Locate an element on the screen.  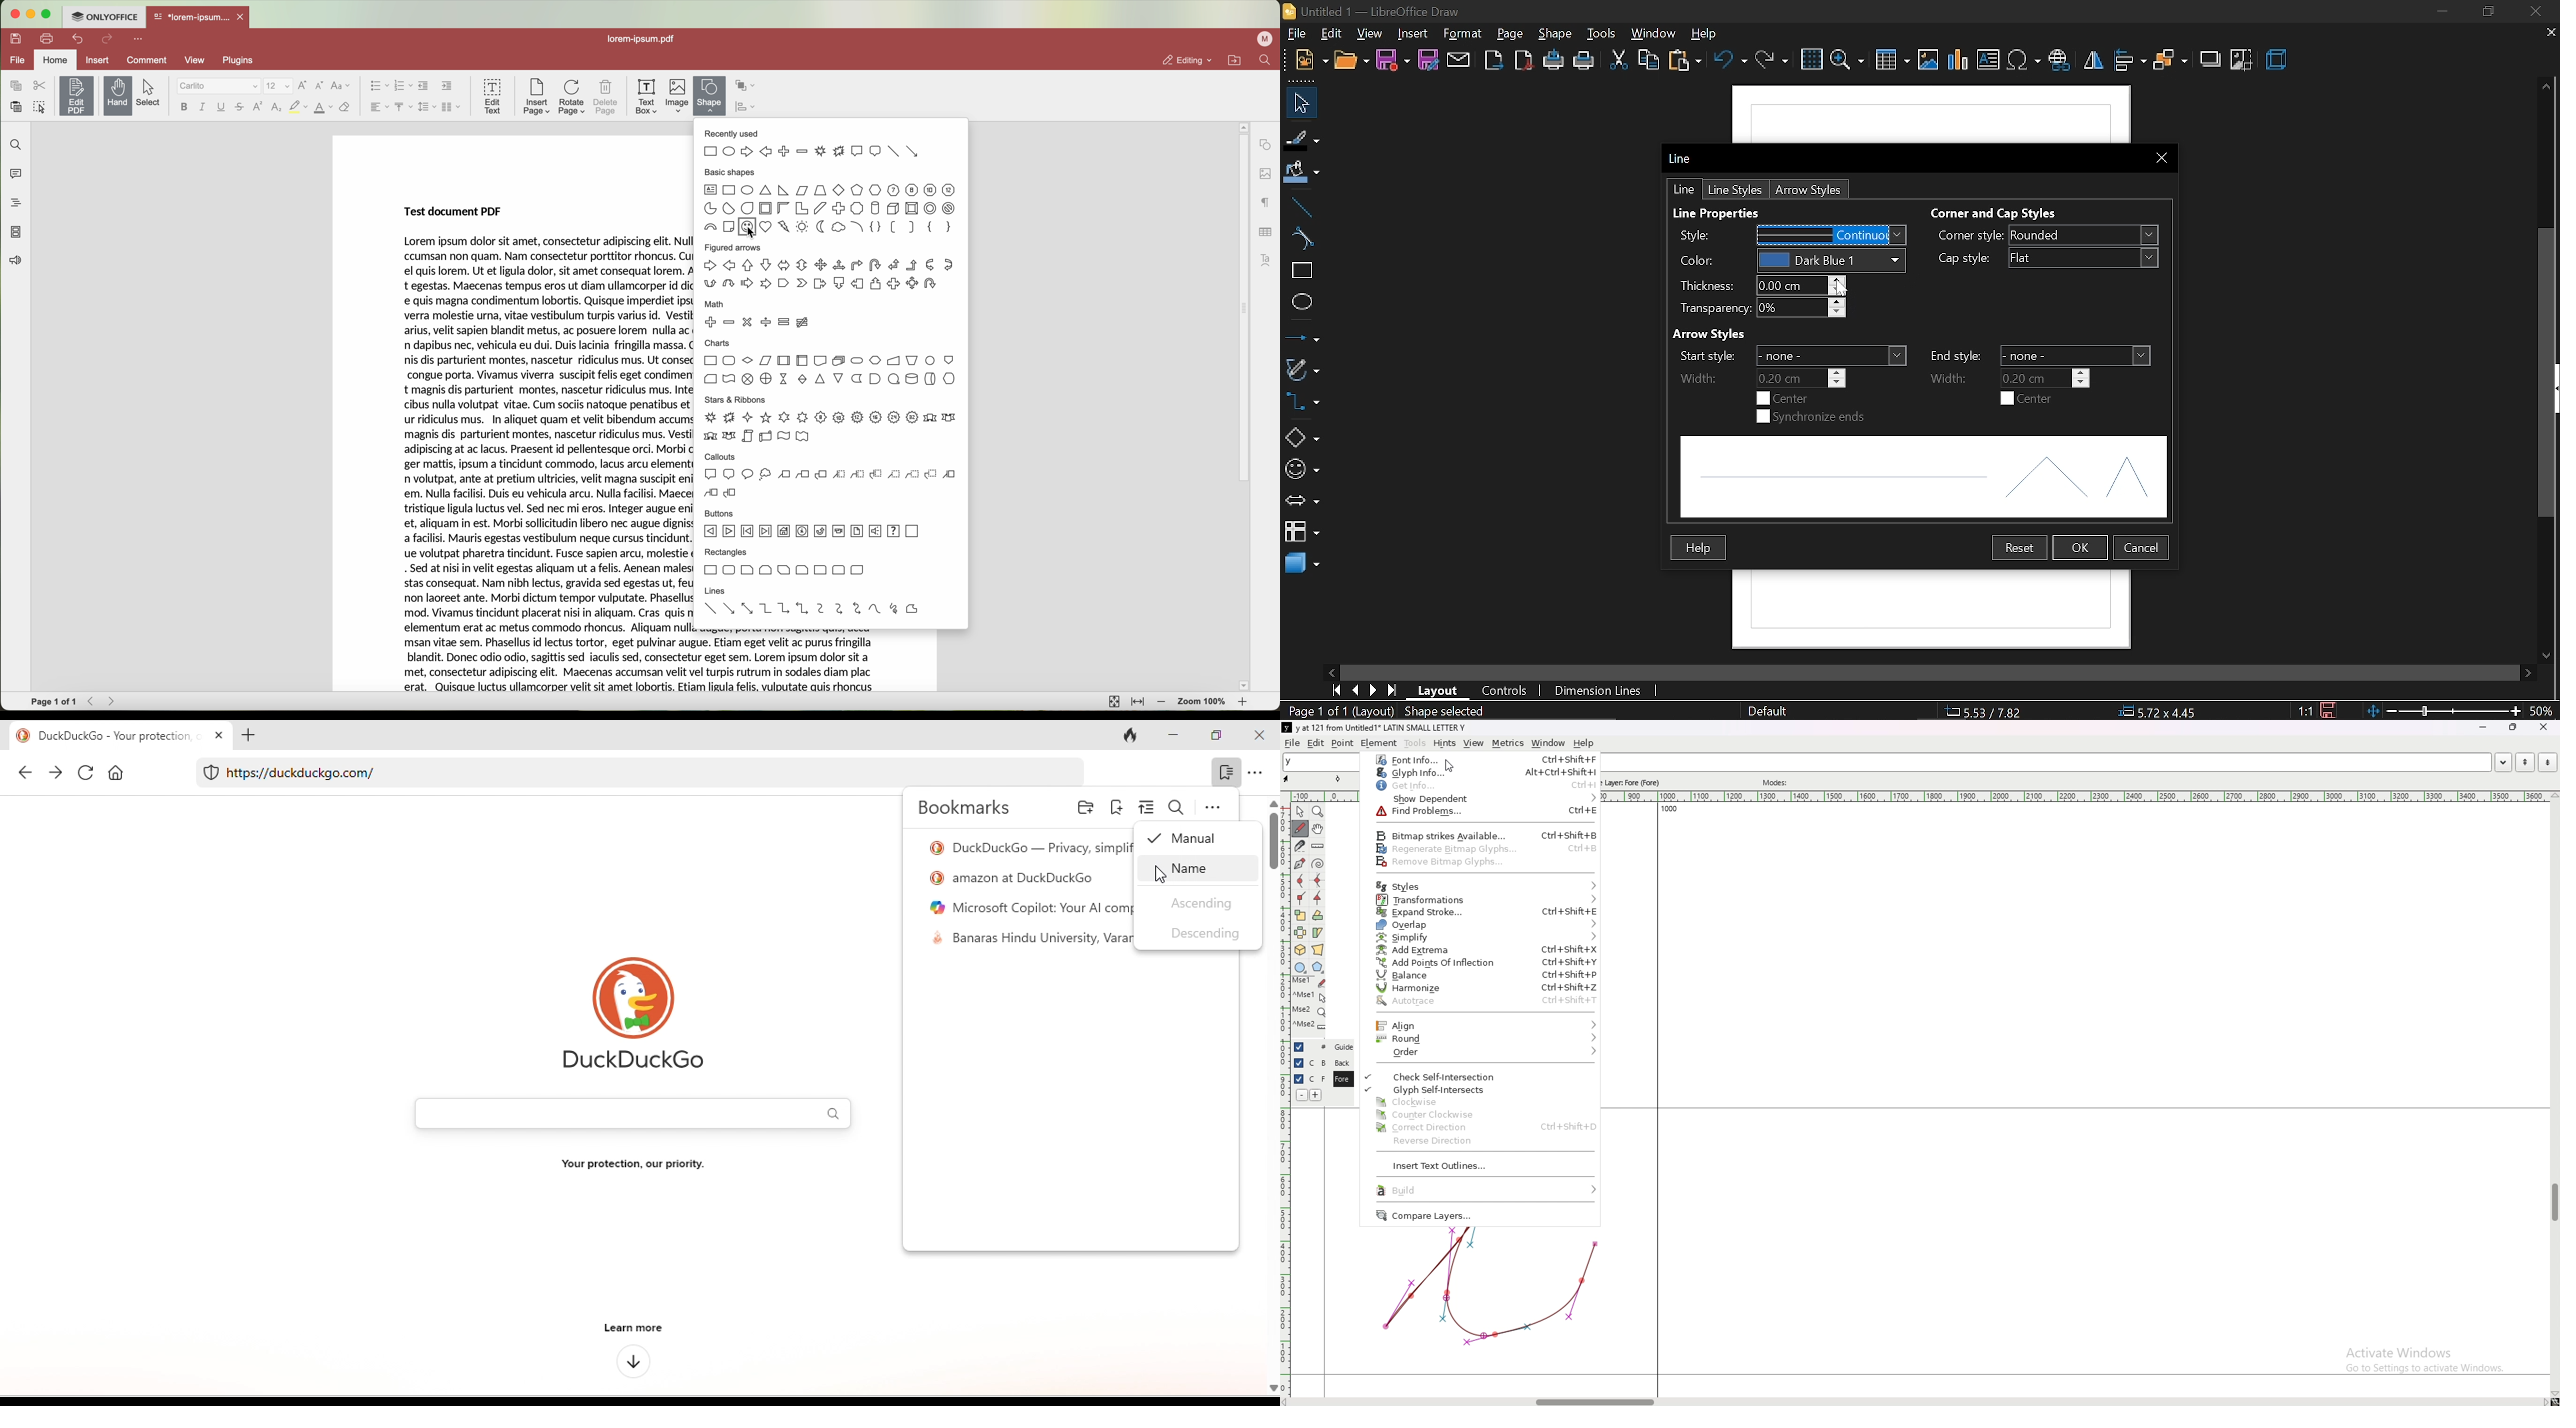
comments is located at coordinates (15, 176).